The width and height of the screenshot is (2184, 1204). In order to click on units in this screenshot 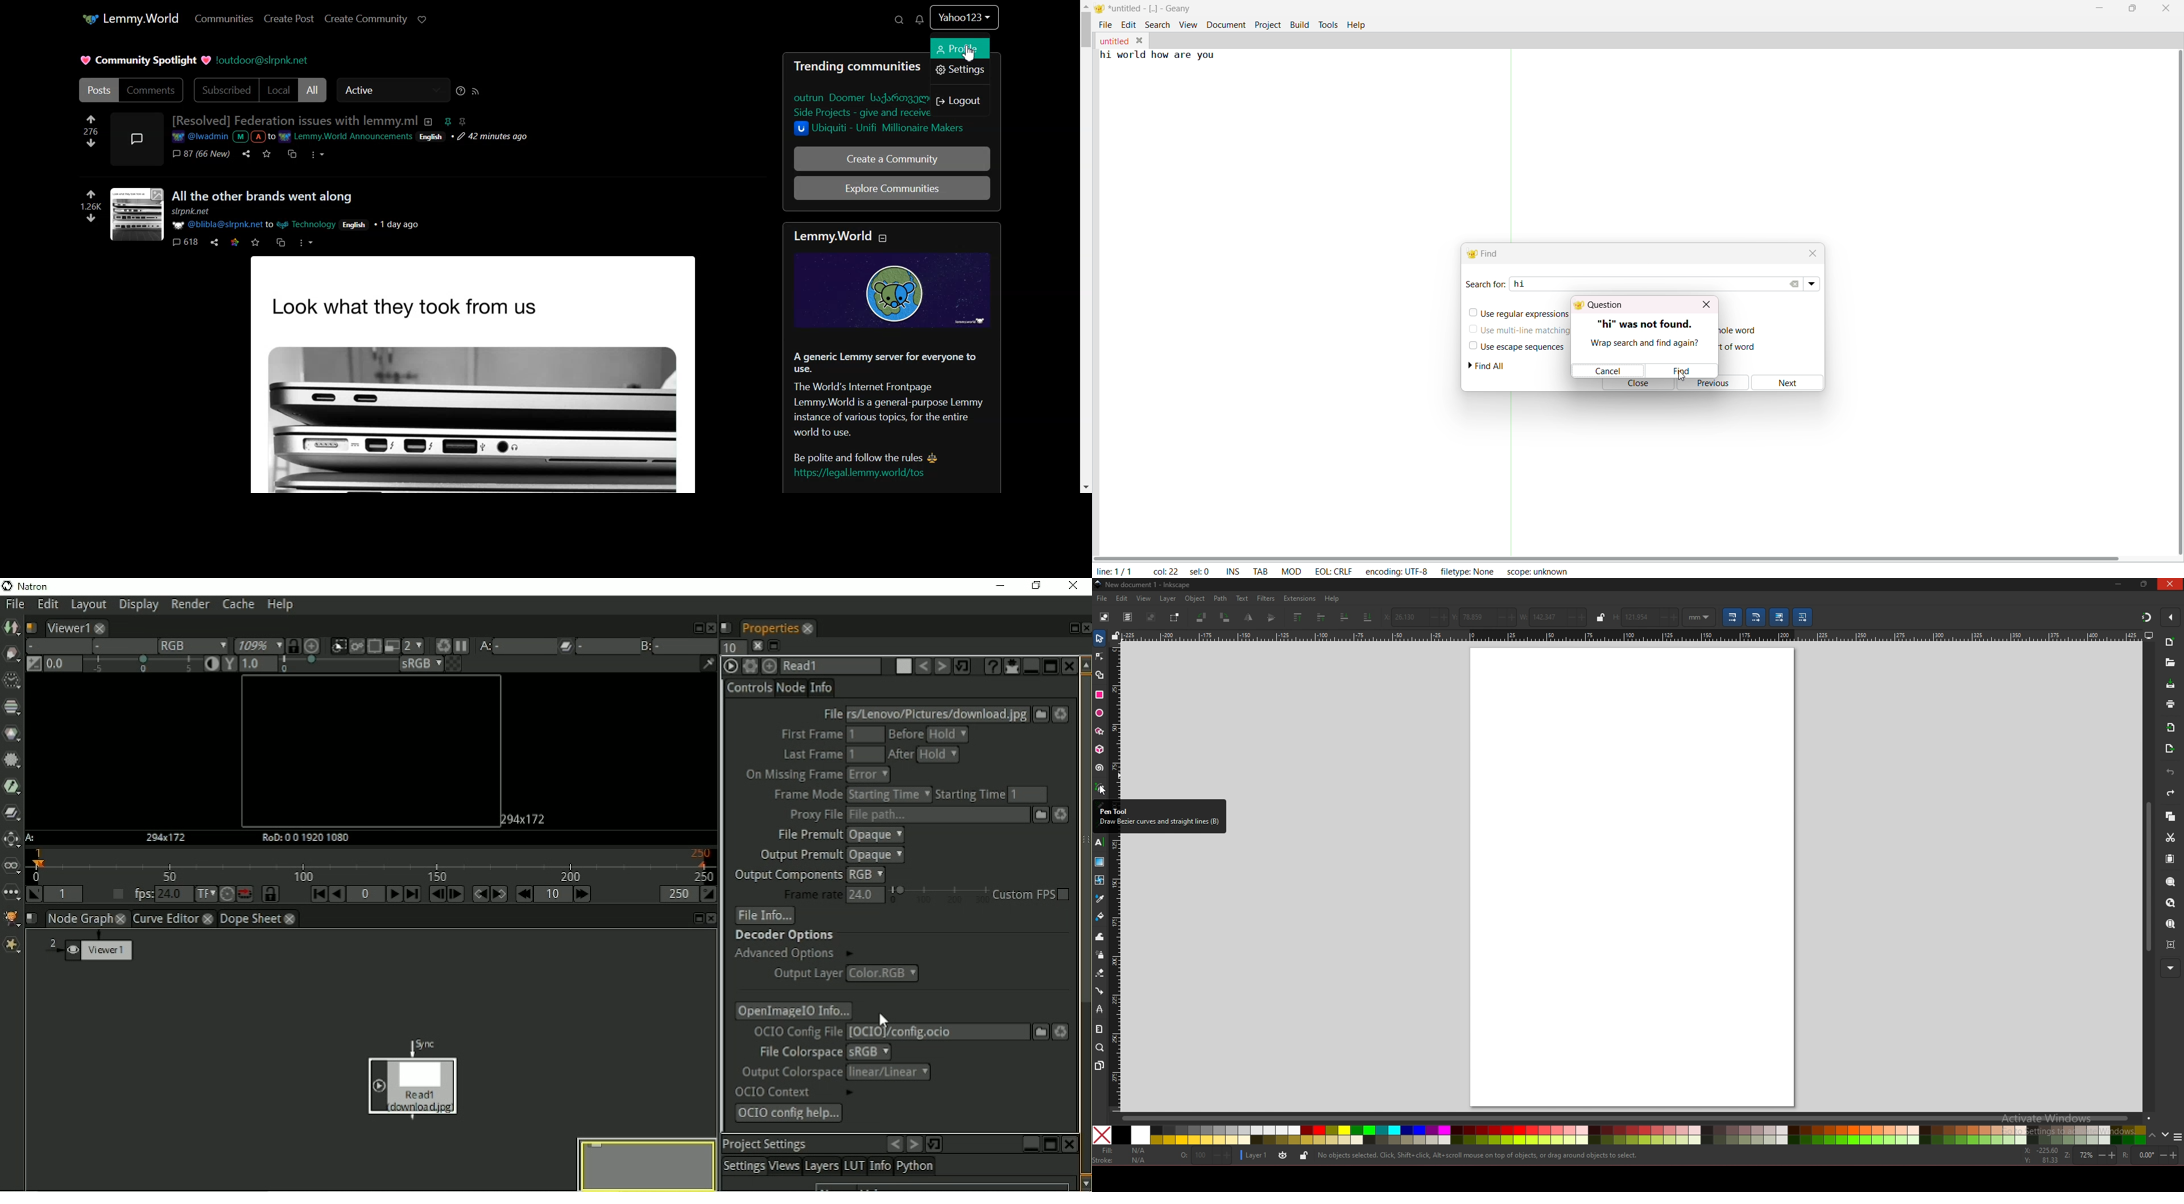, I will do `click(1699, 617)`.